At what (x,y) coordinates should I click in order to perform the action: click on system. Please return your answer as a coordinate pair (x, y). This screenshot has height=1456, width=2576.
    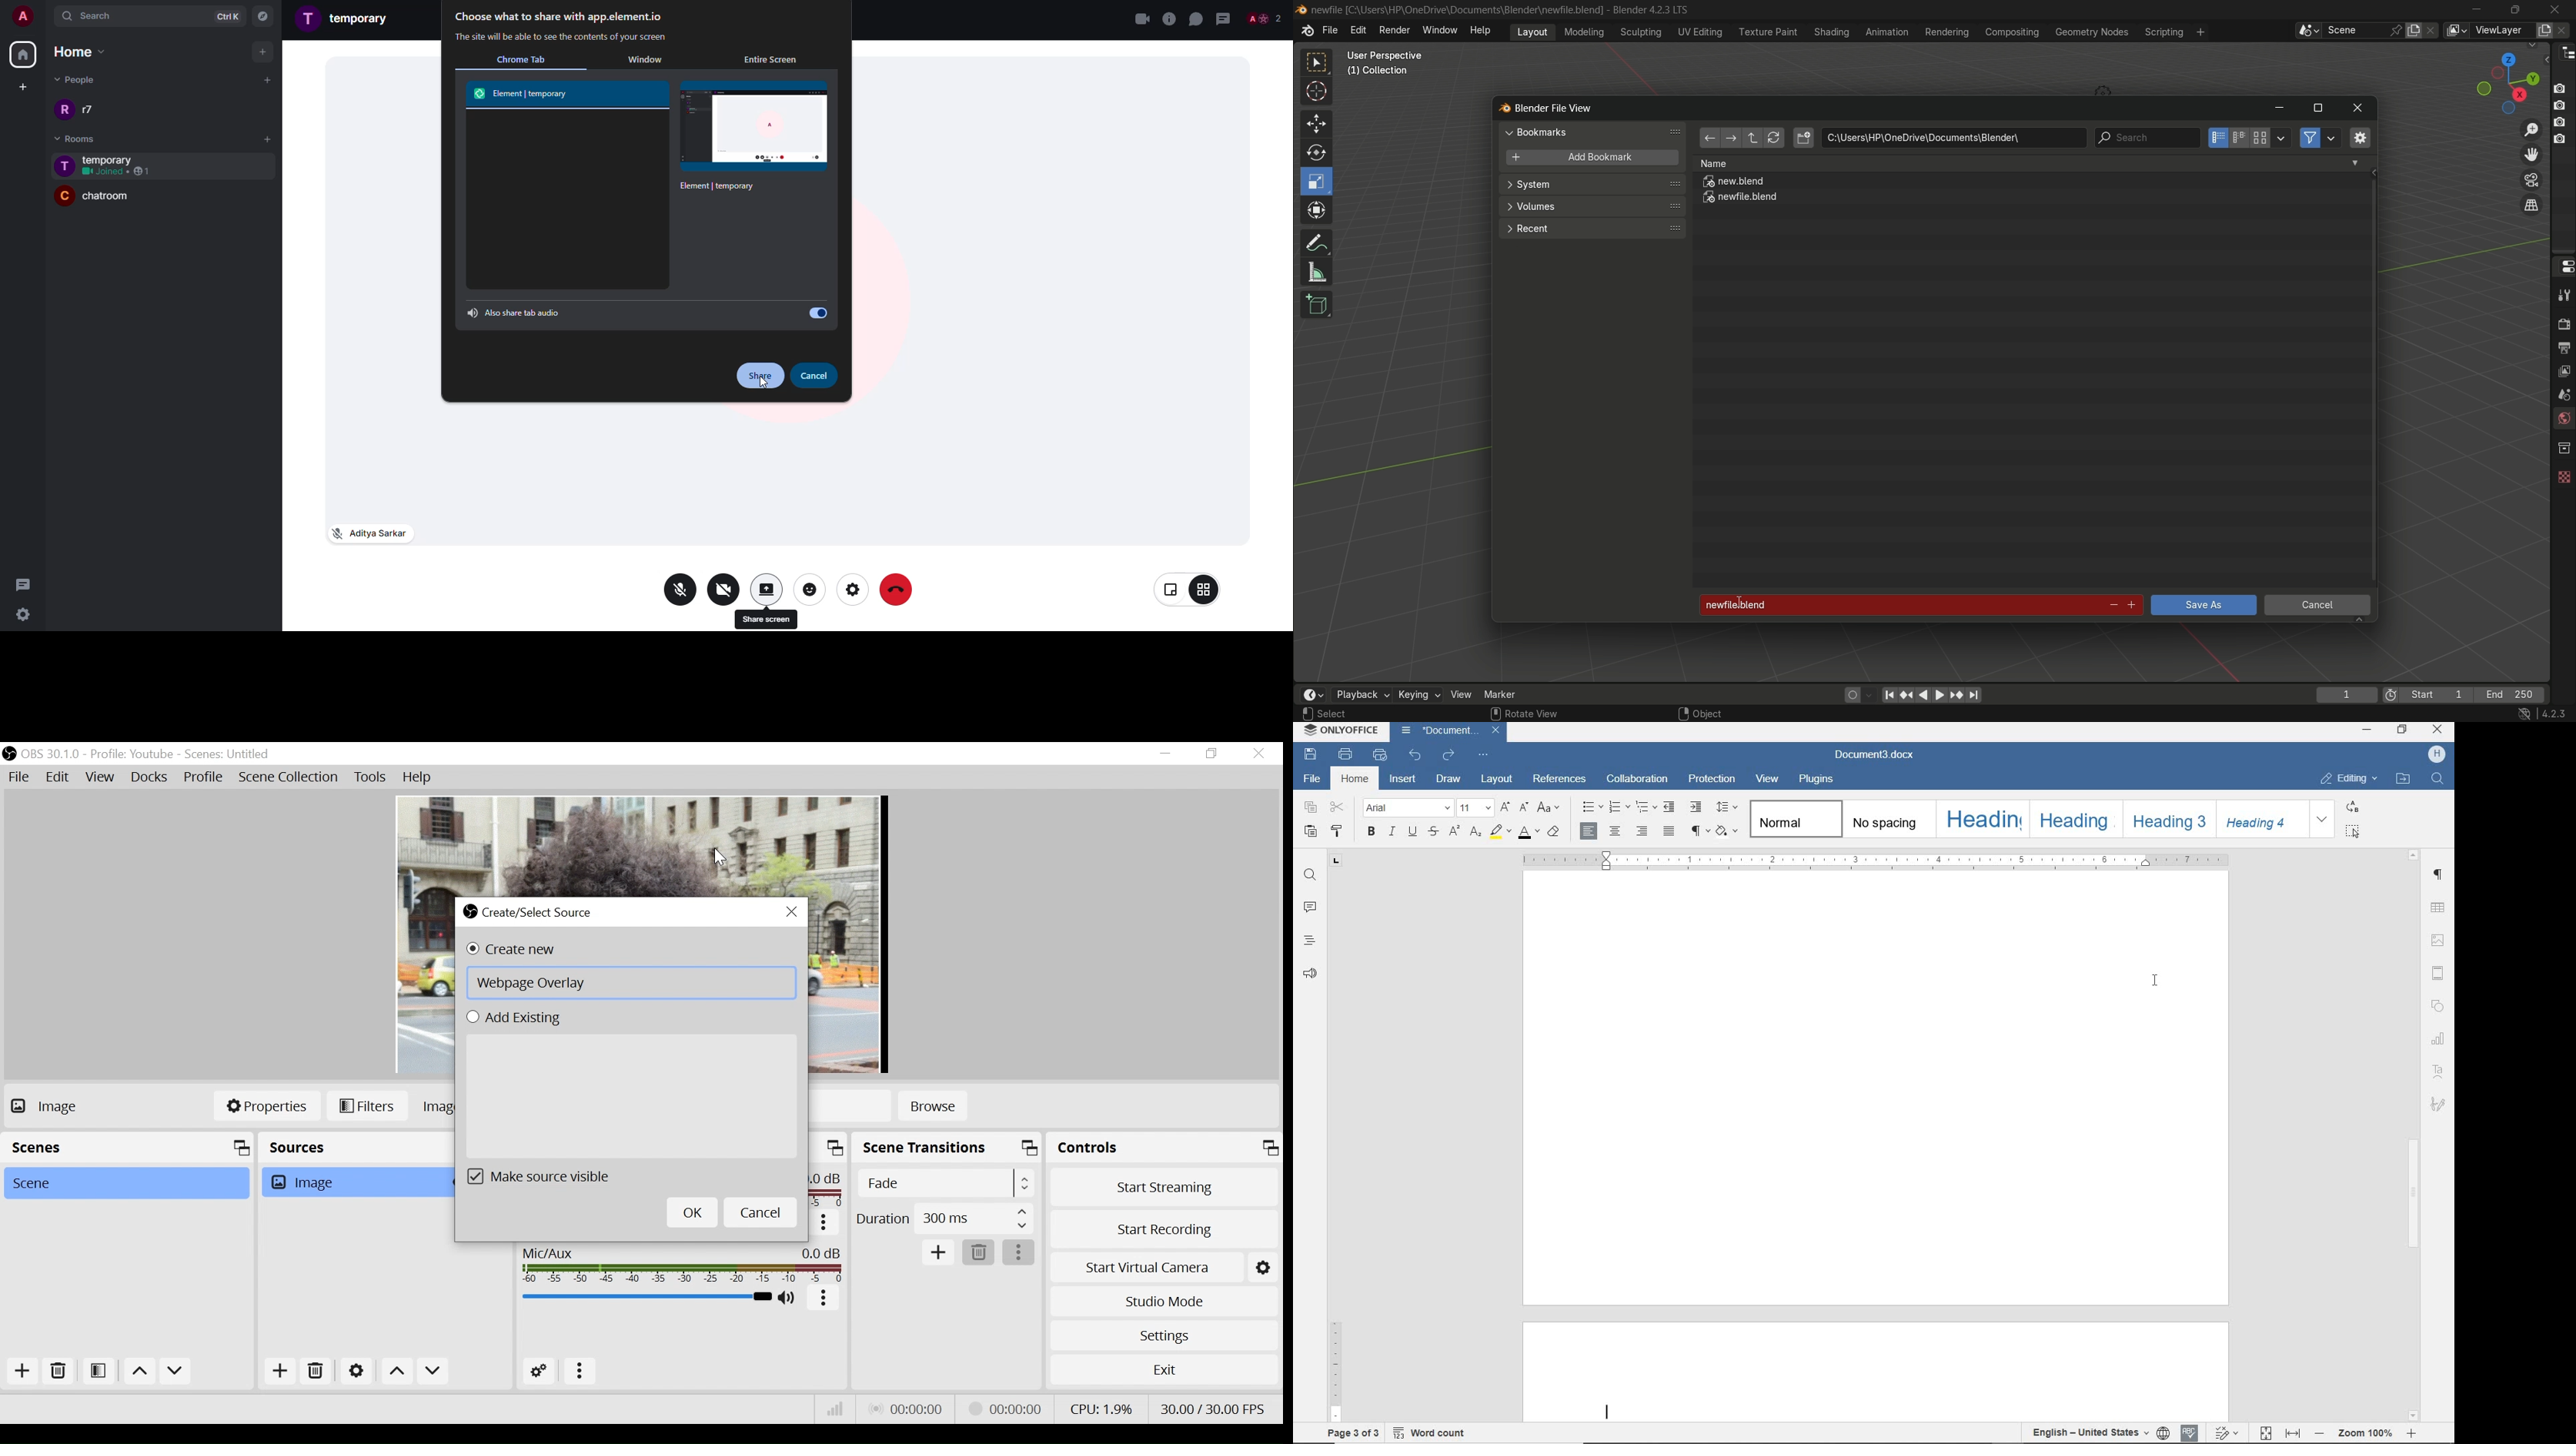
    Looking at the image, I should click on (1592, 186).